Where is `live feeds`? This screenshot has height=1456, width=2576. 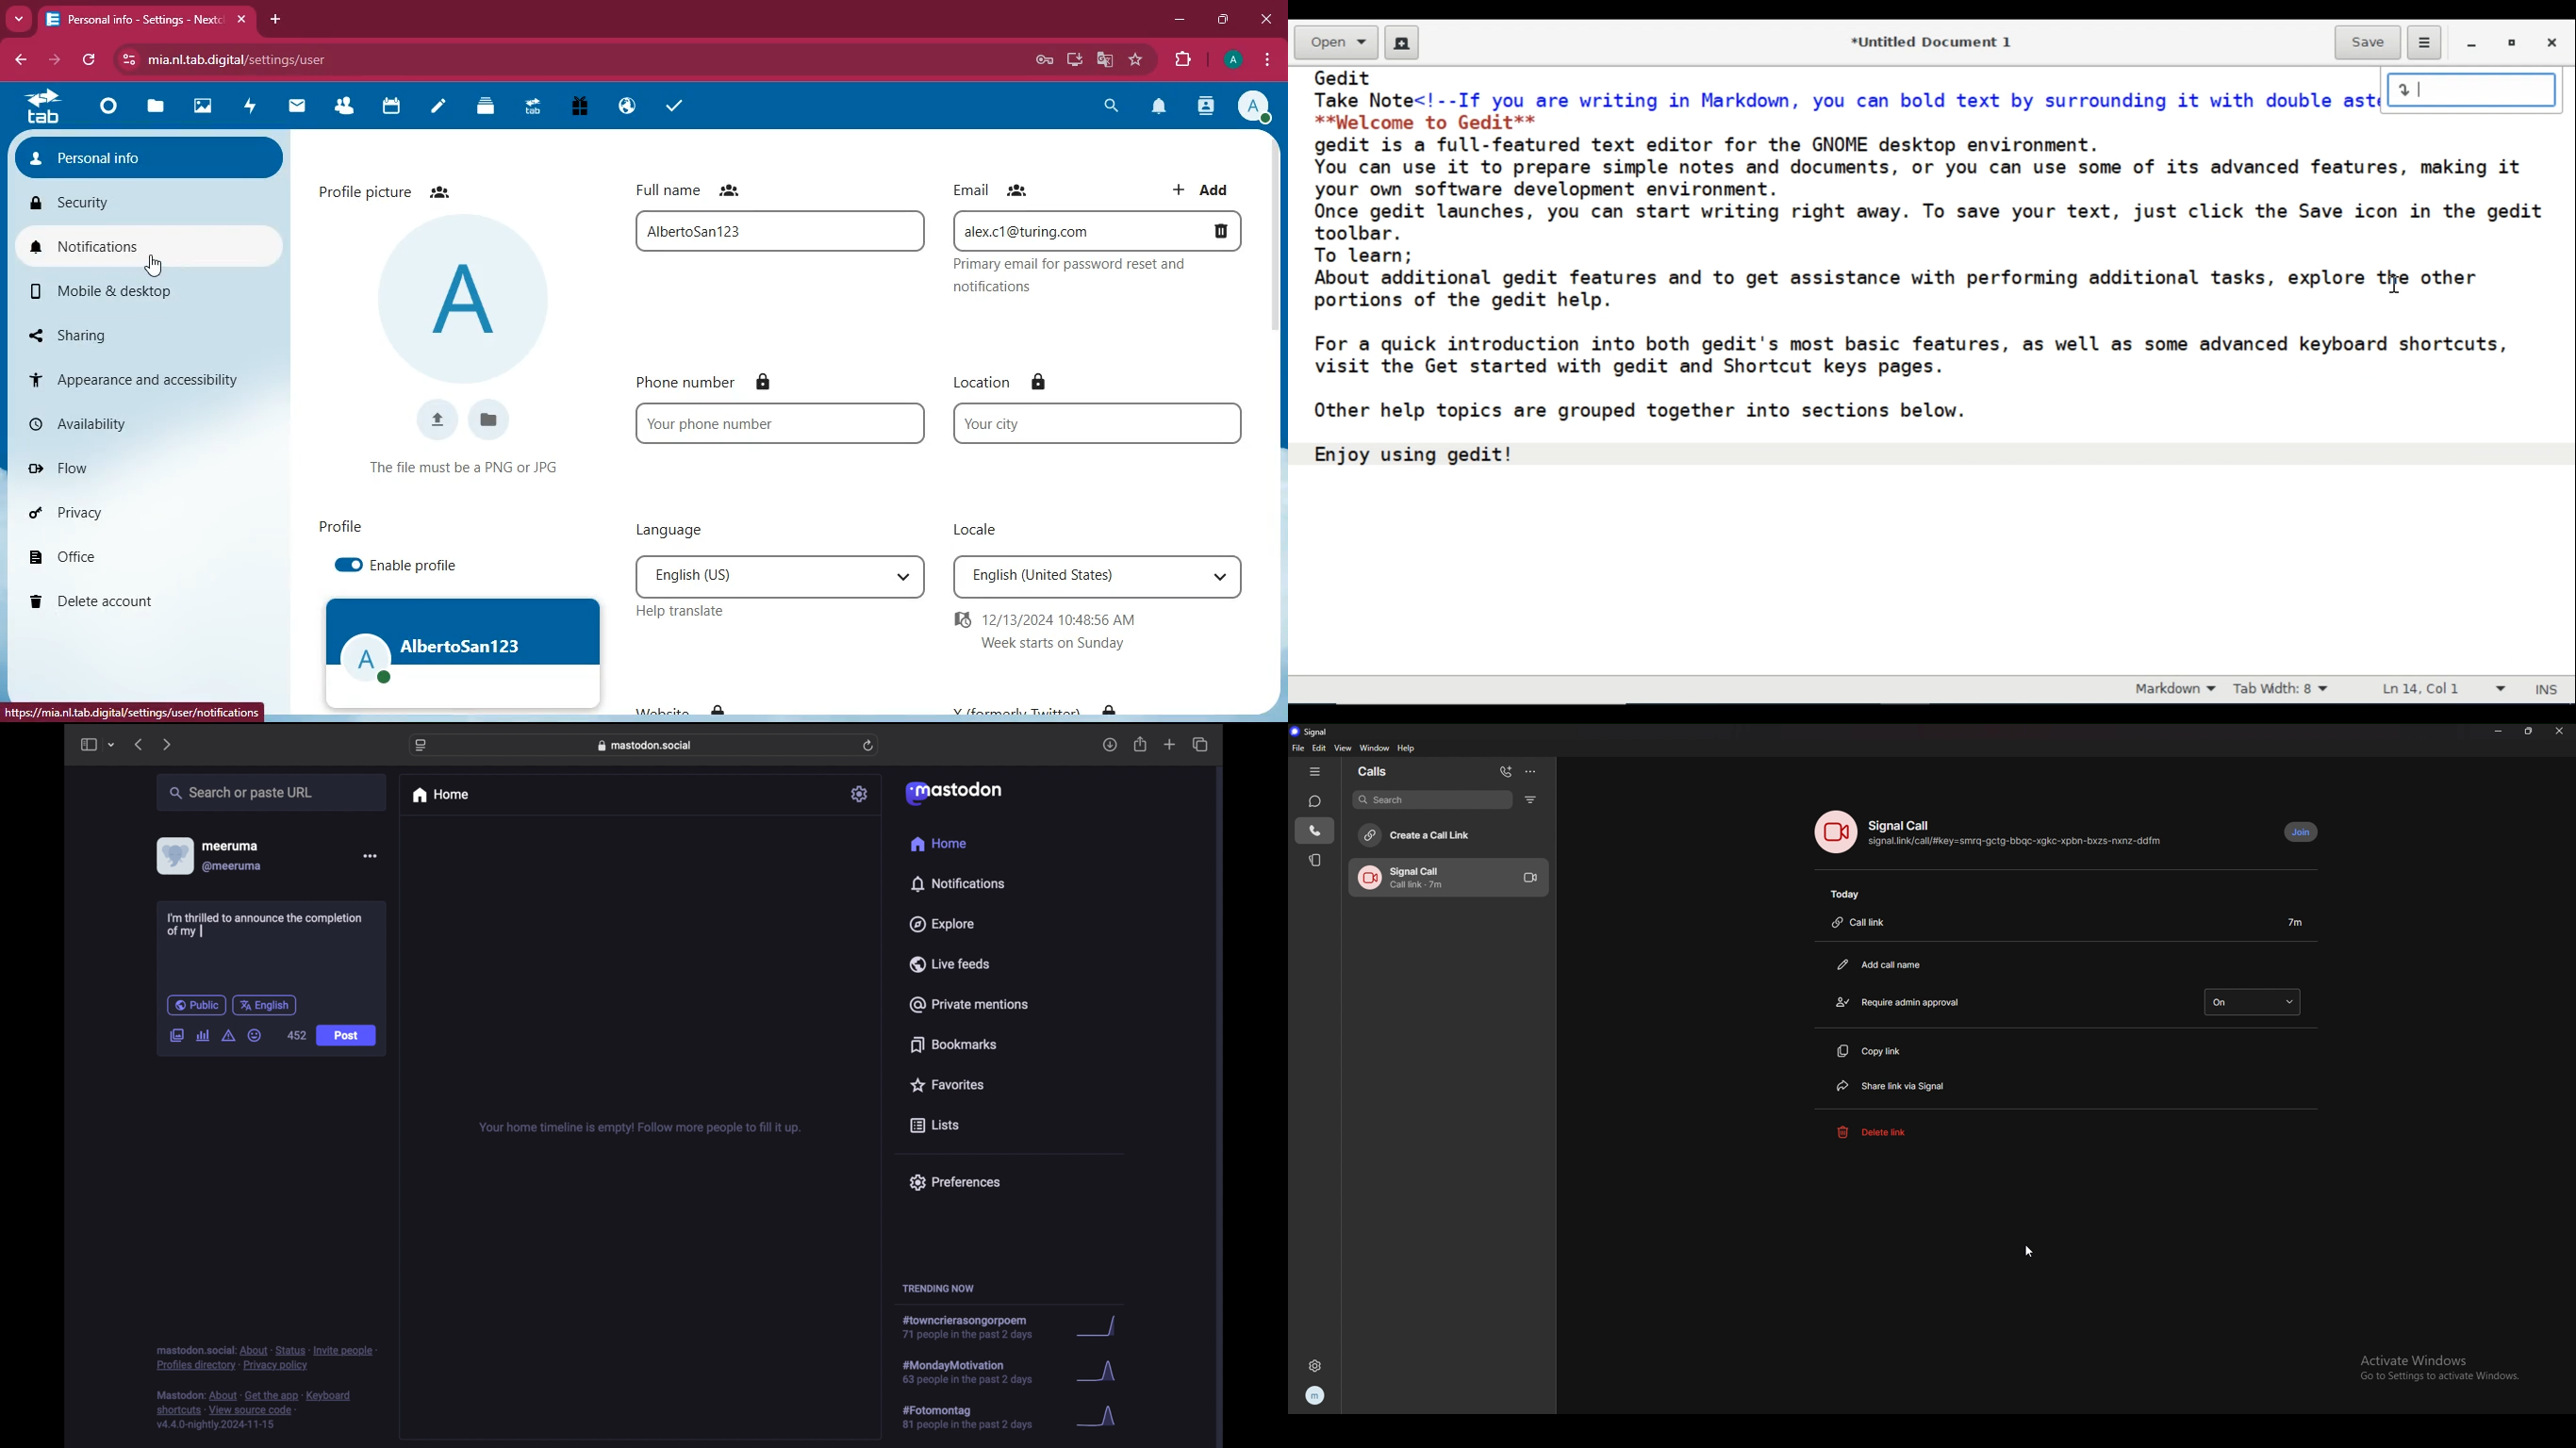
live feeds is located at coordinates (949, 963).